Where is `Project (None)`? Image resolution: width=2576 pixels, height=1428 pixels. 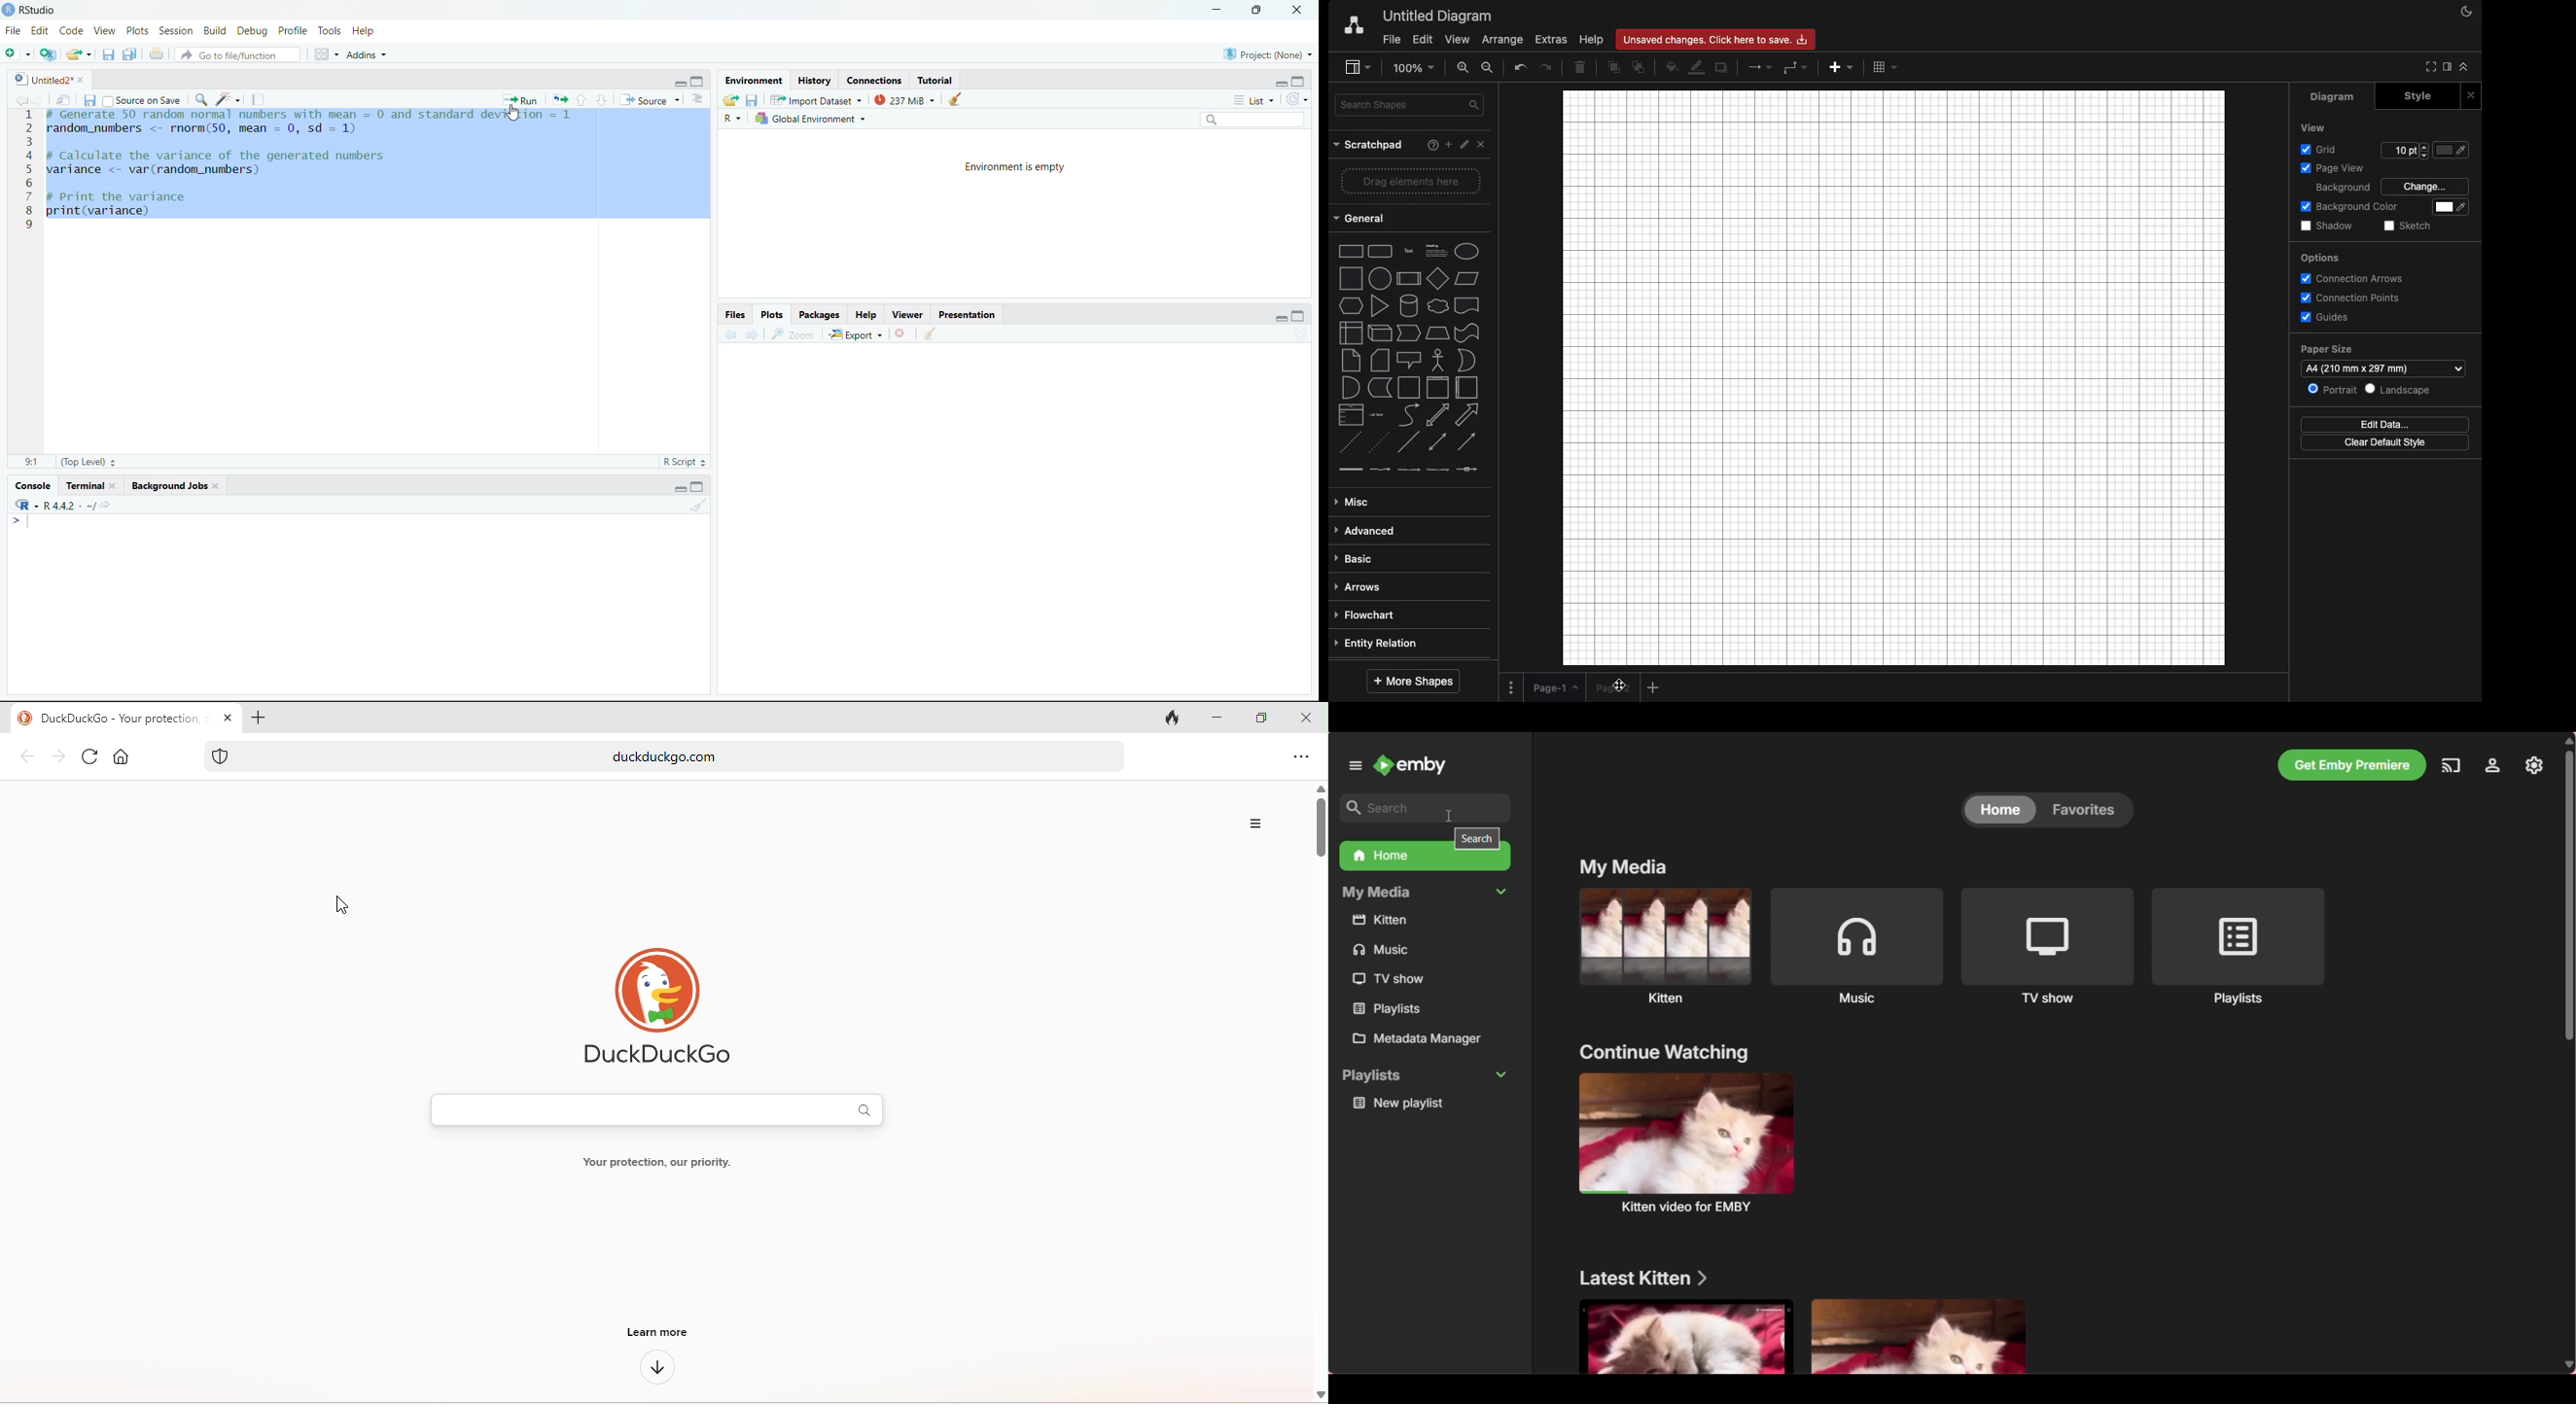
Project (None) is located at coordinates (1267, 55).